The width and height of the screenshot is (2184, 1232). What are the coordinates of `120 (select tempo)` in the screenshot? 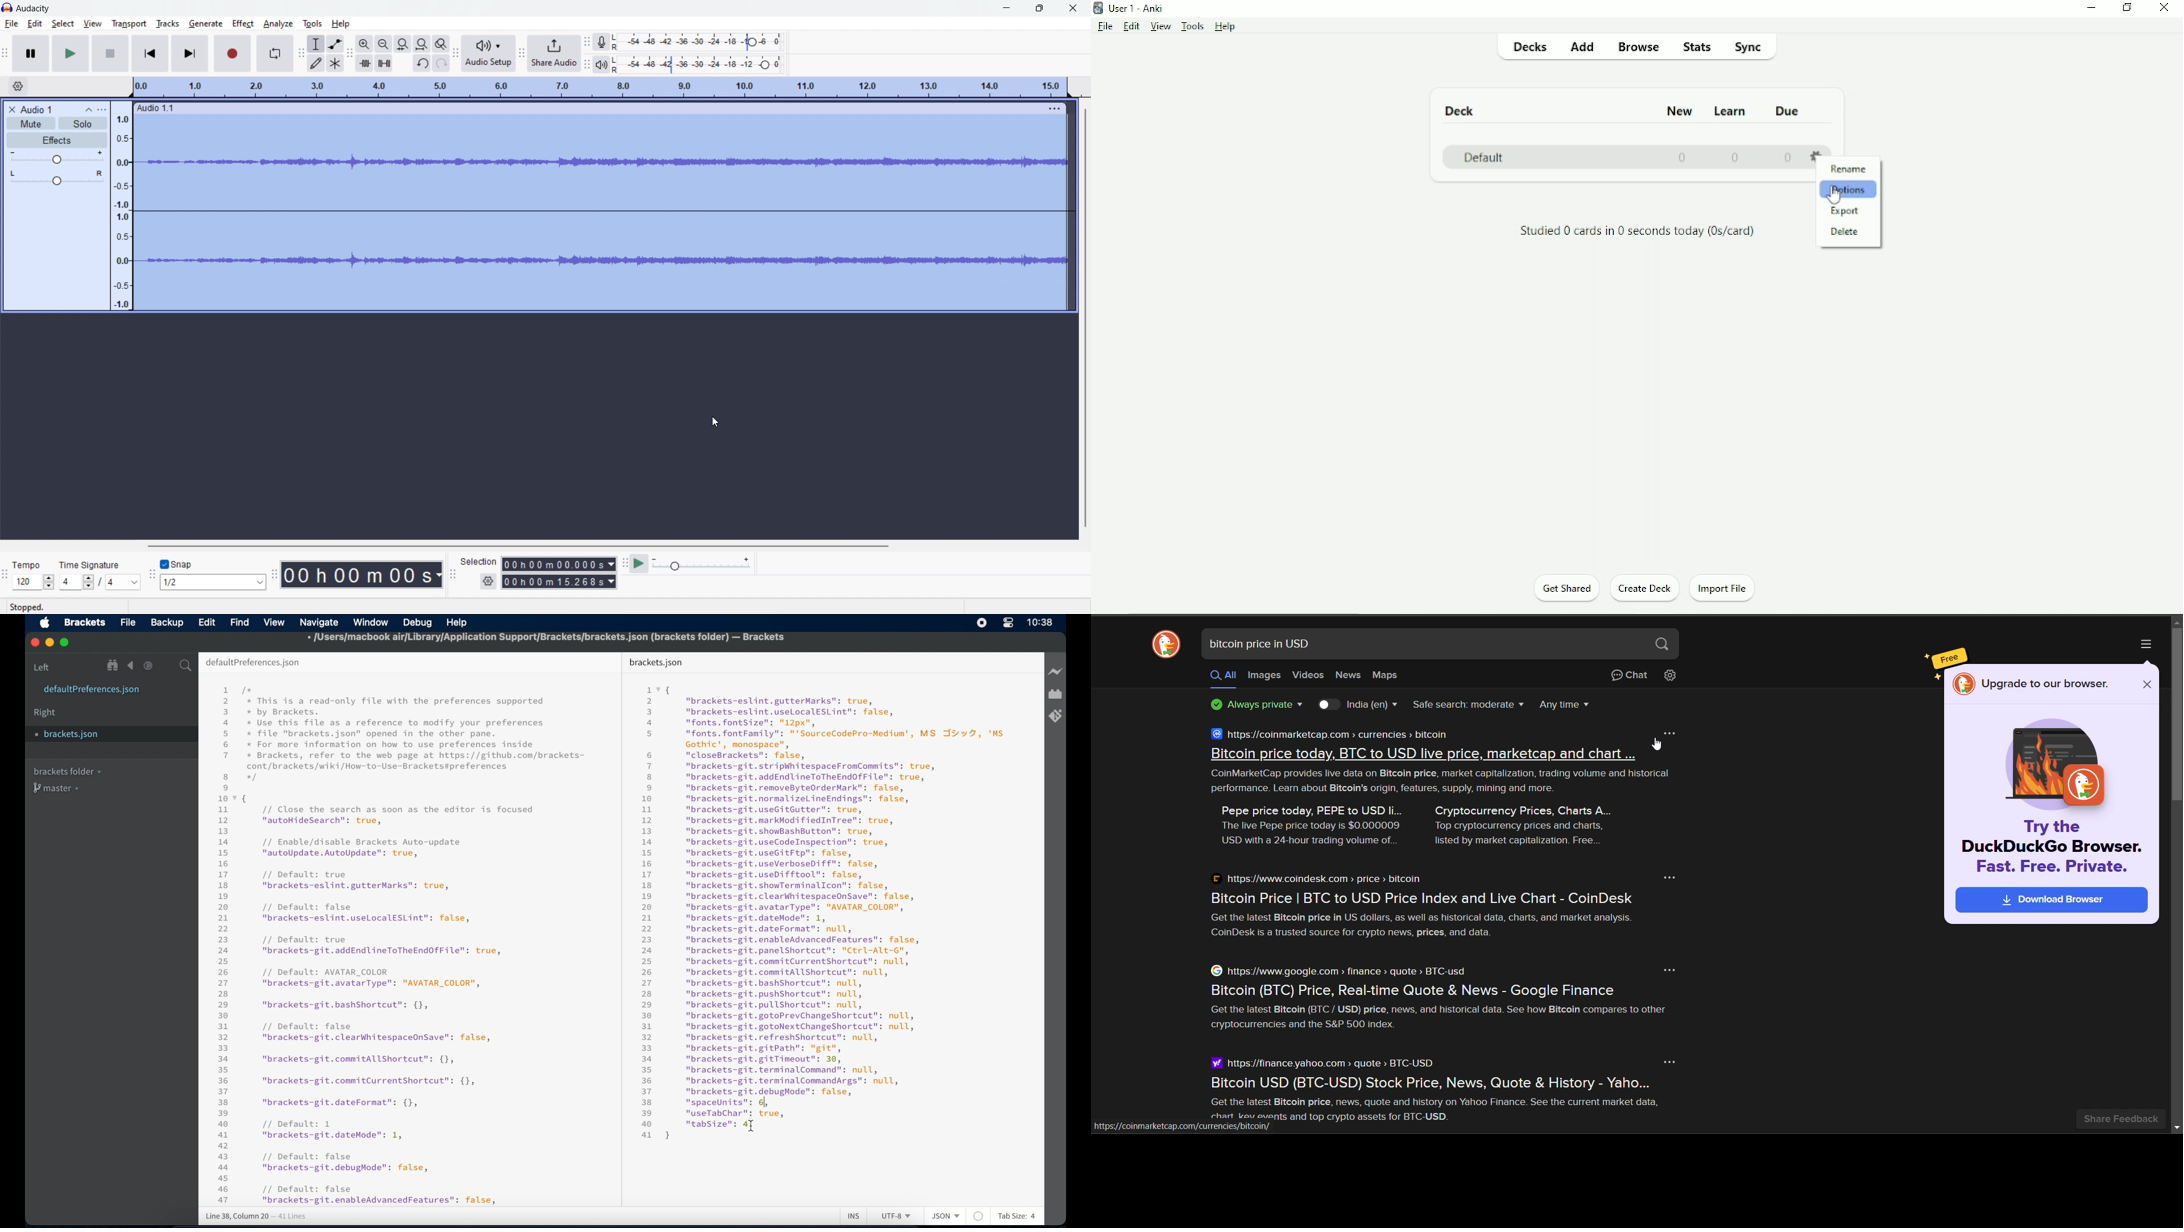 It's located at (34, 583).